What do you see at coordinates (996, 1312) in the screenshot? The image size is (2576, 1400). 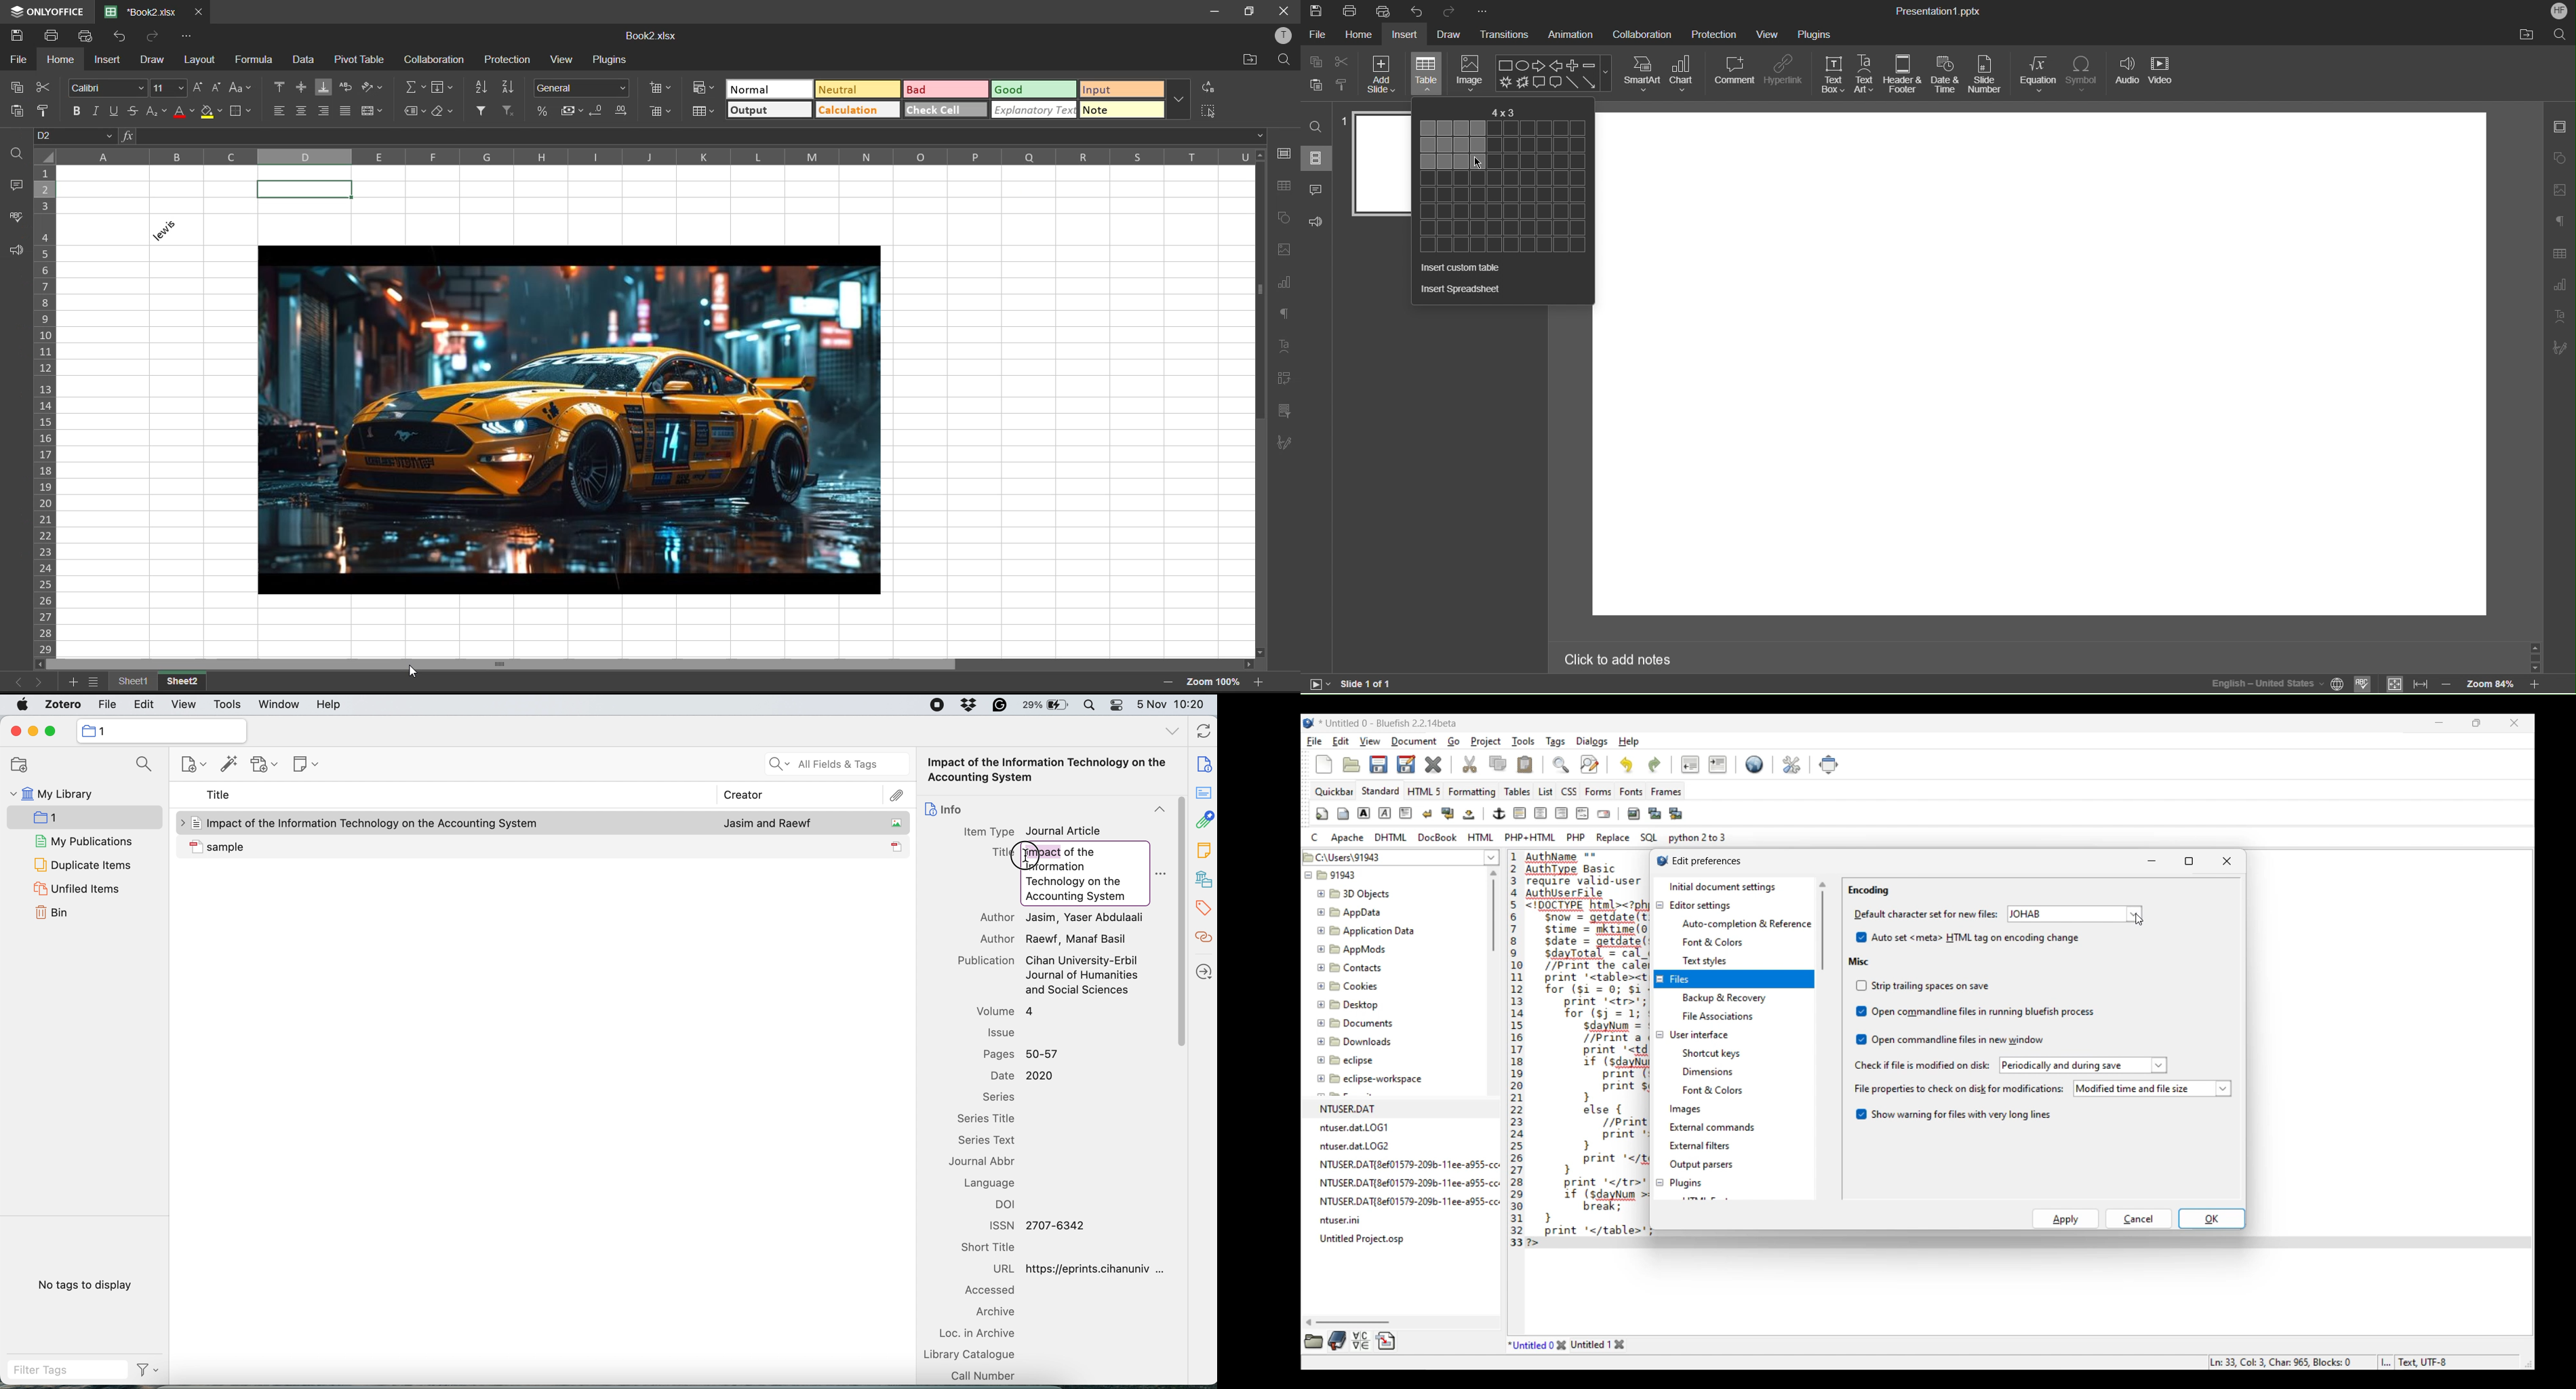 I see `archive` at bounding box center [996, 1312].